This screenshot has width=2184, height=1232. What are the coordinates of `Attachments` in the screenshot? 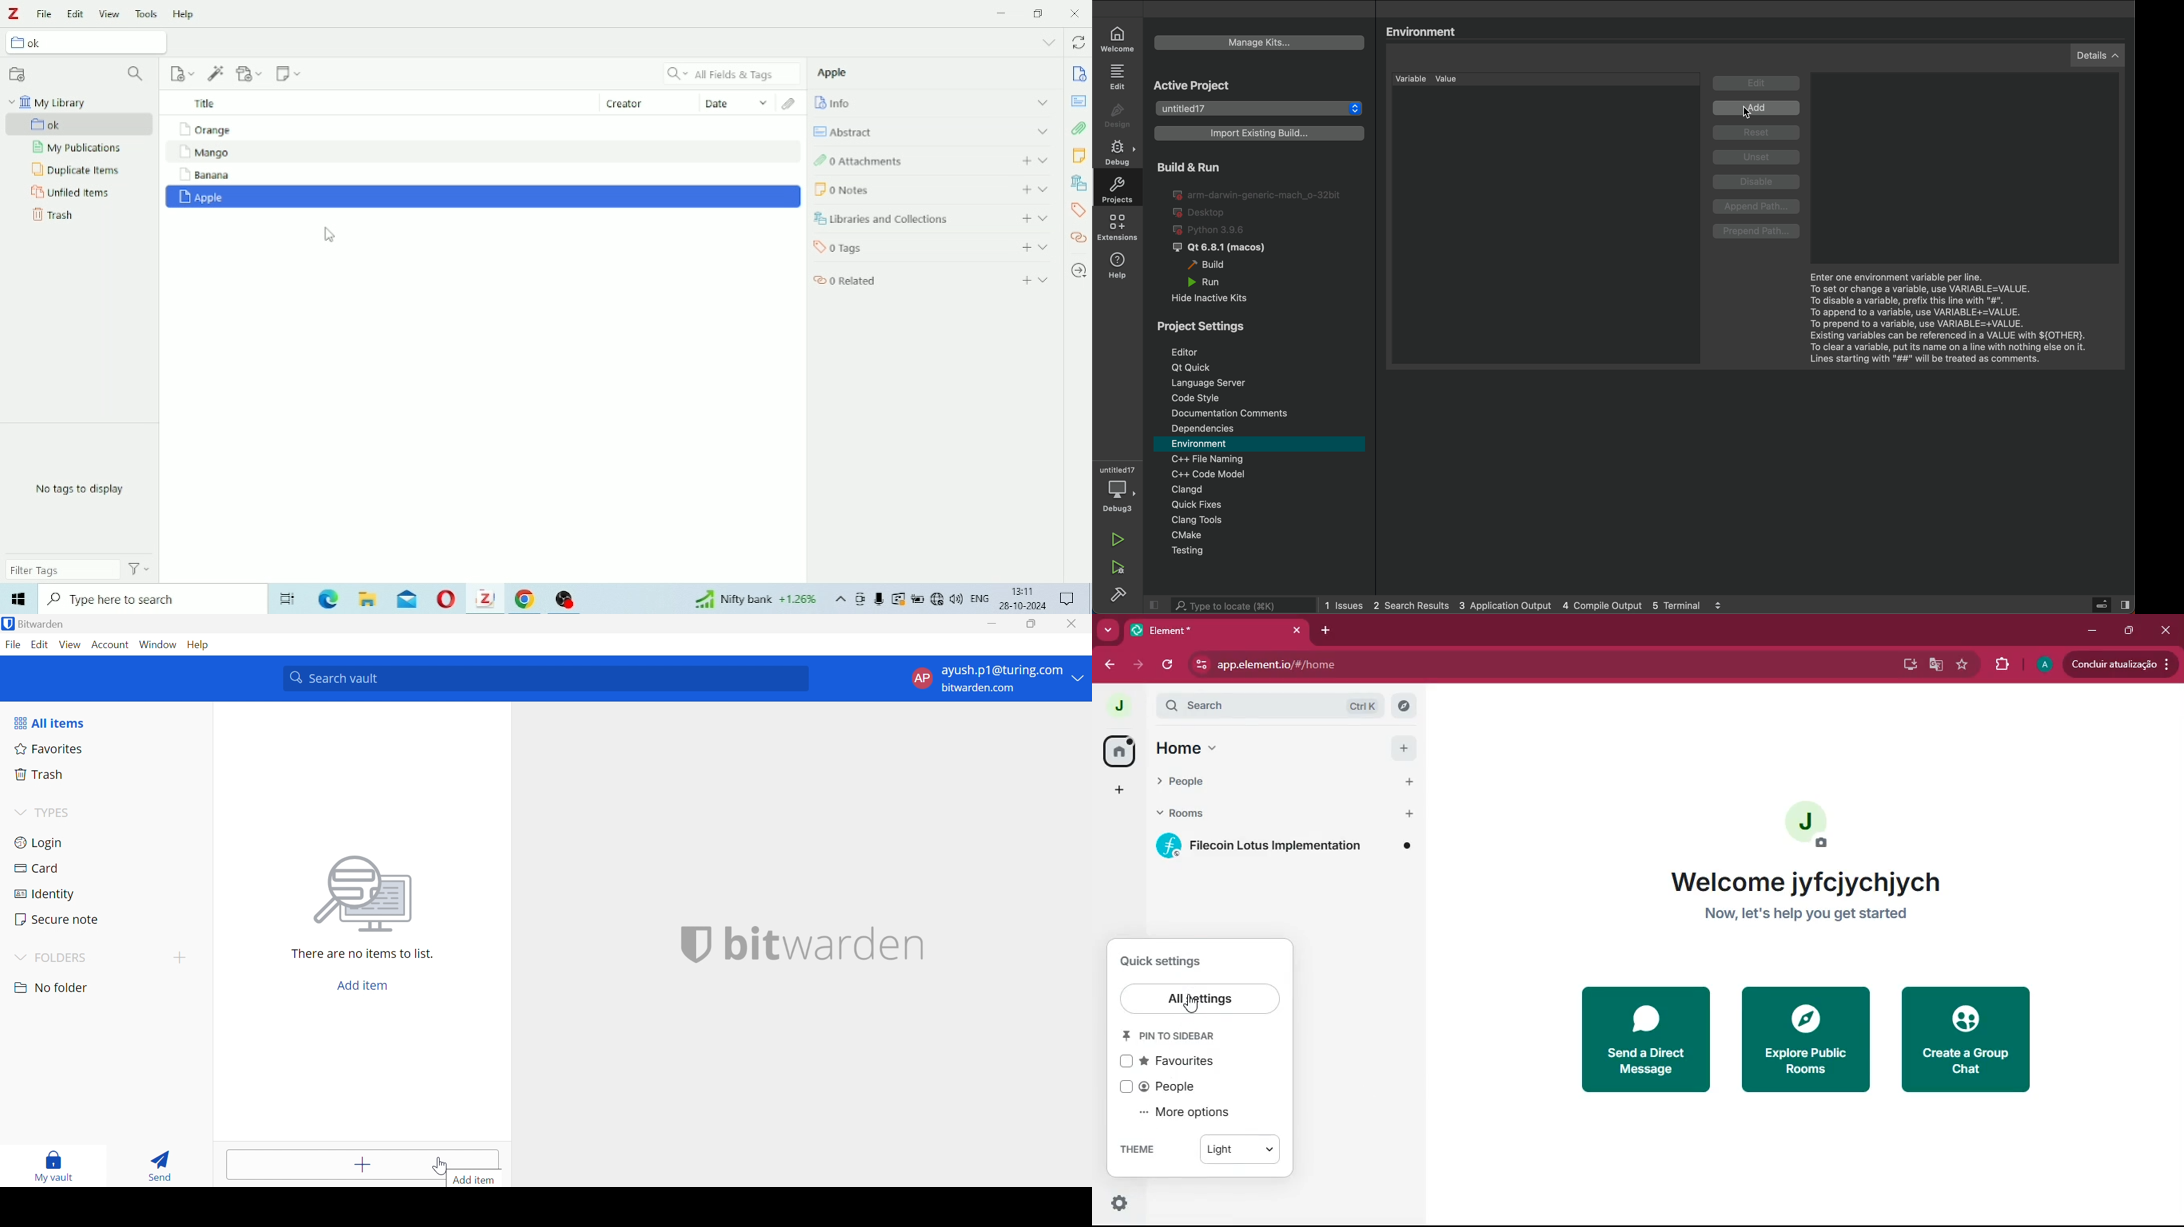 It's located at (785, 103).